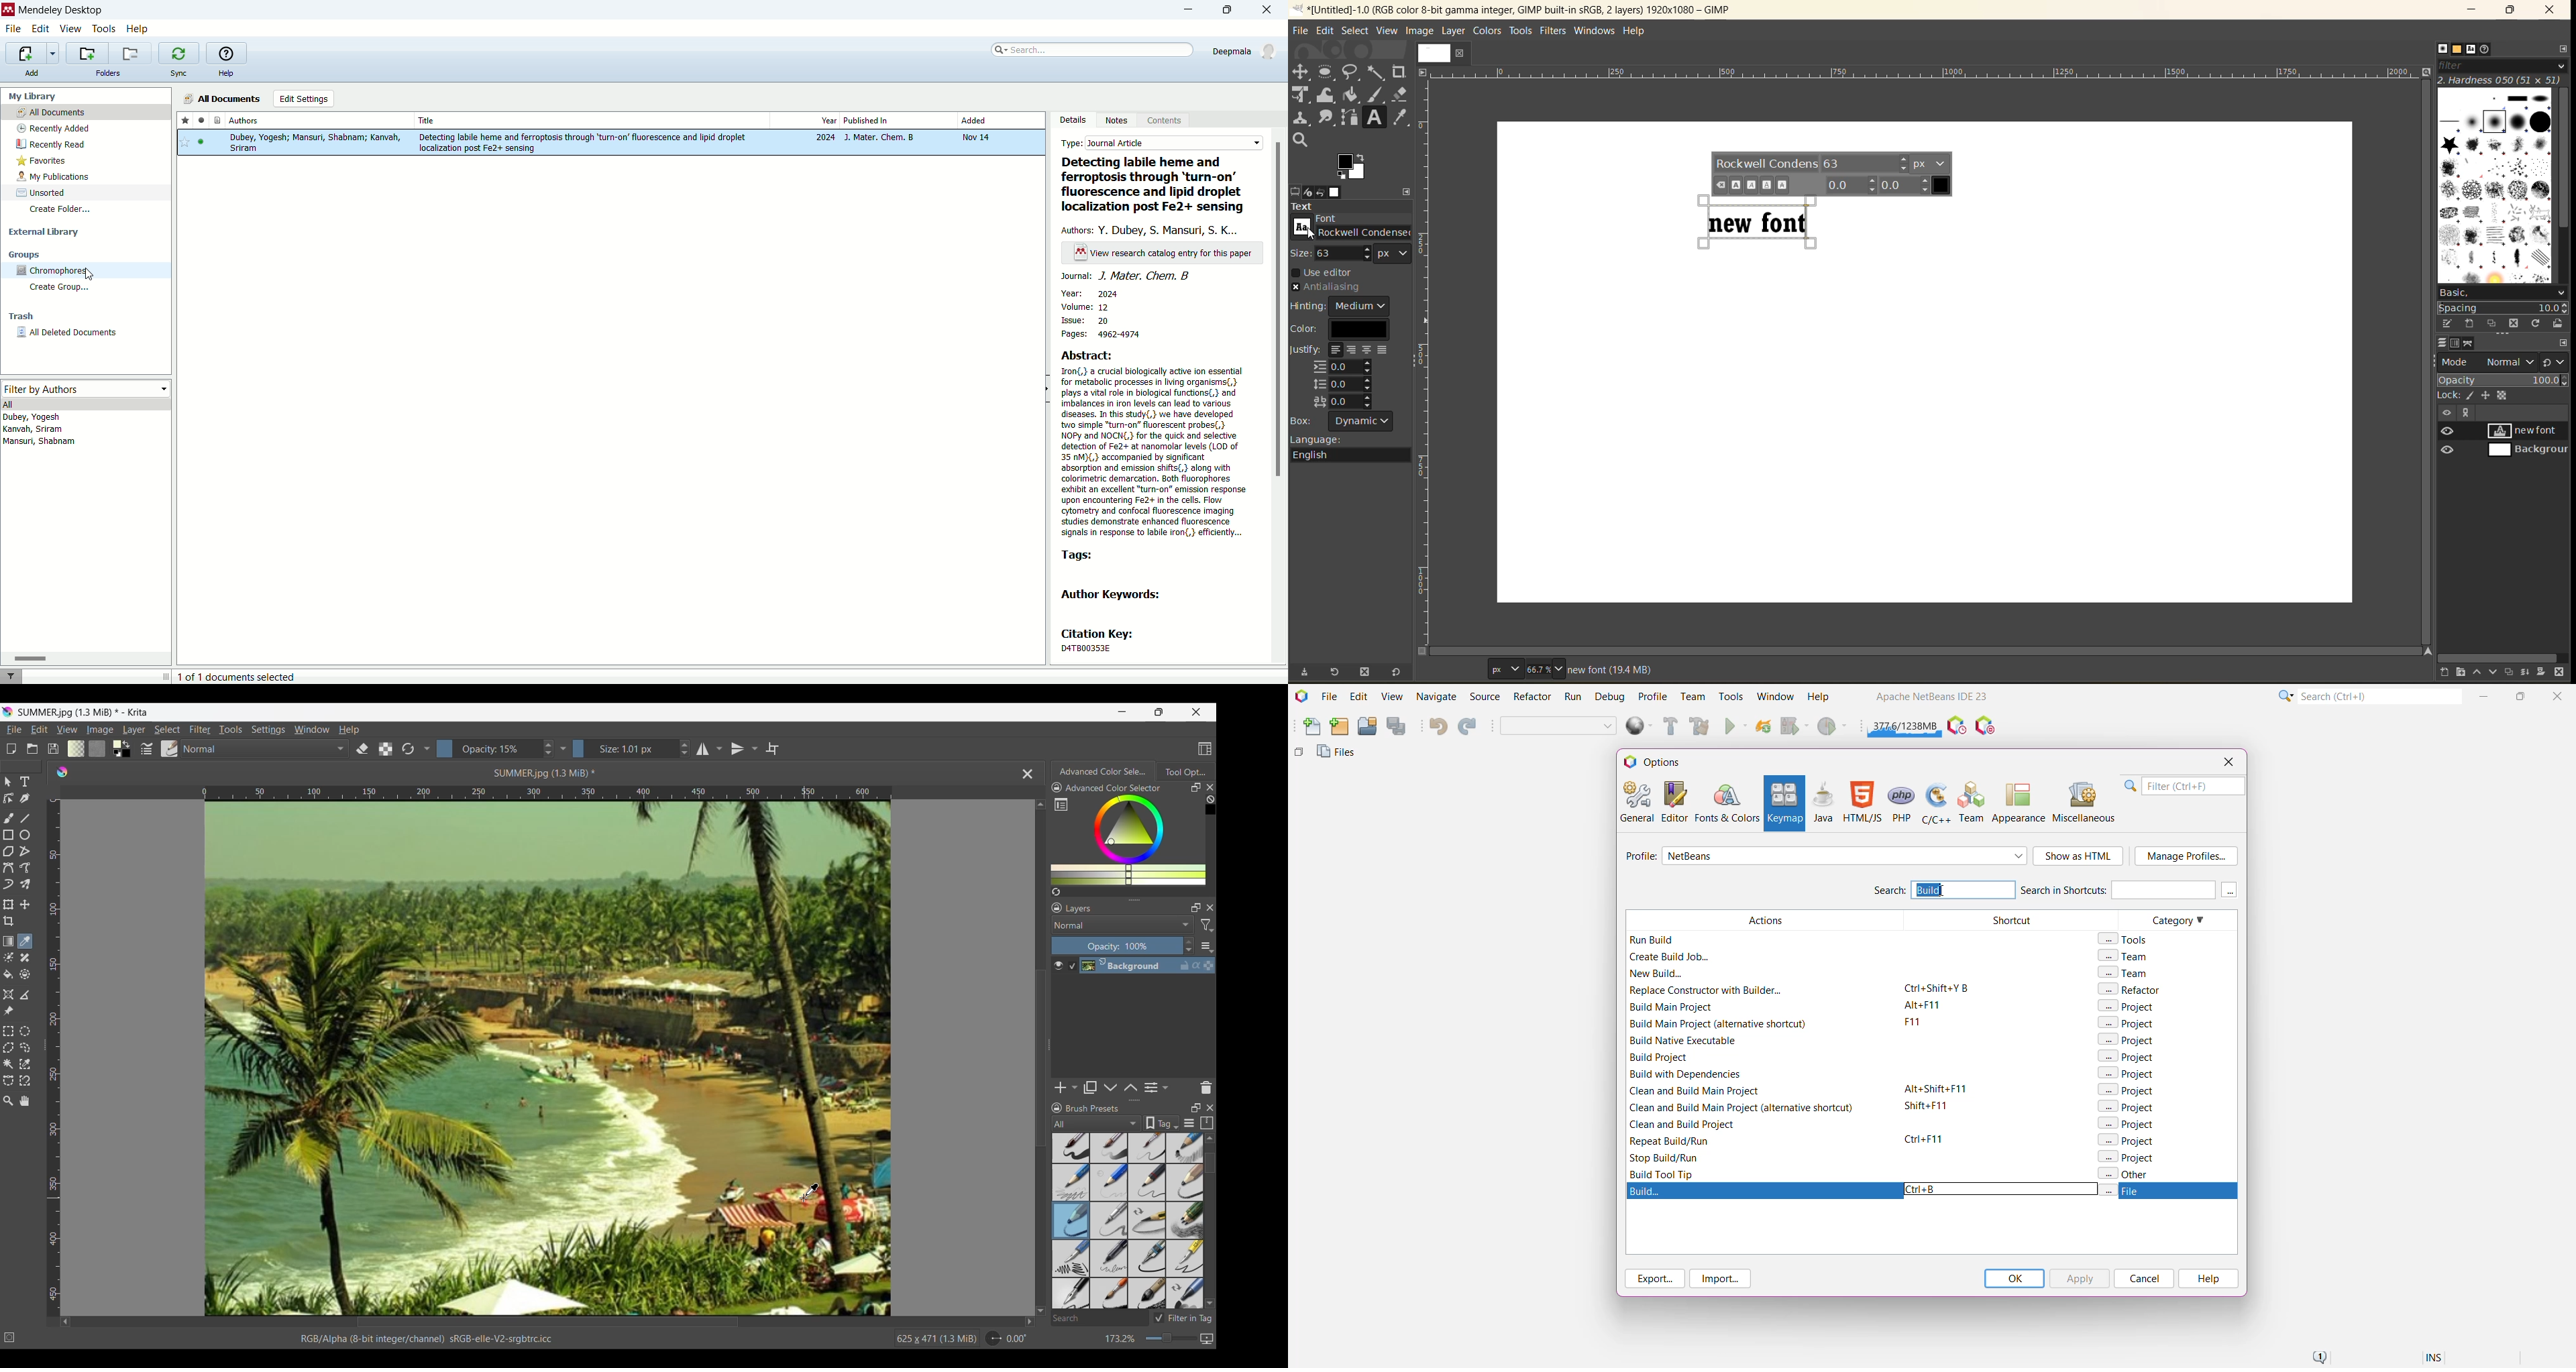 The height and width of the screenshot is (1372, 2576). I want to click on Editor, so click(1672, 801).